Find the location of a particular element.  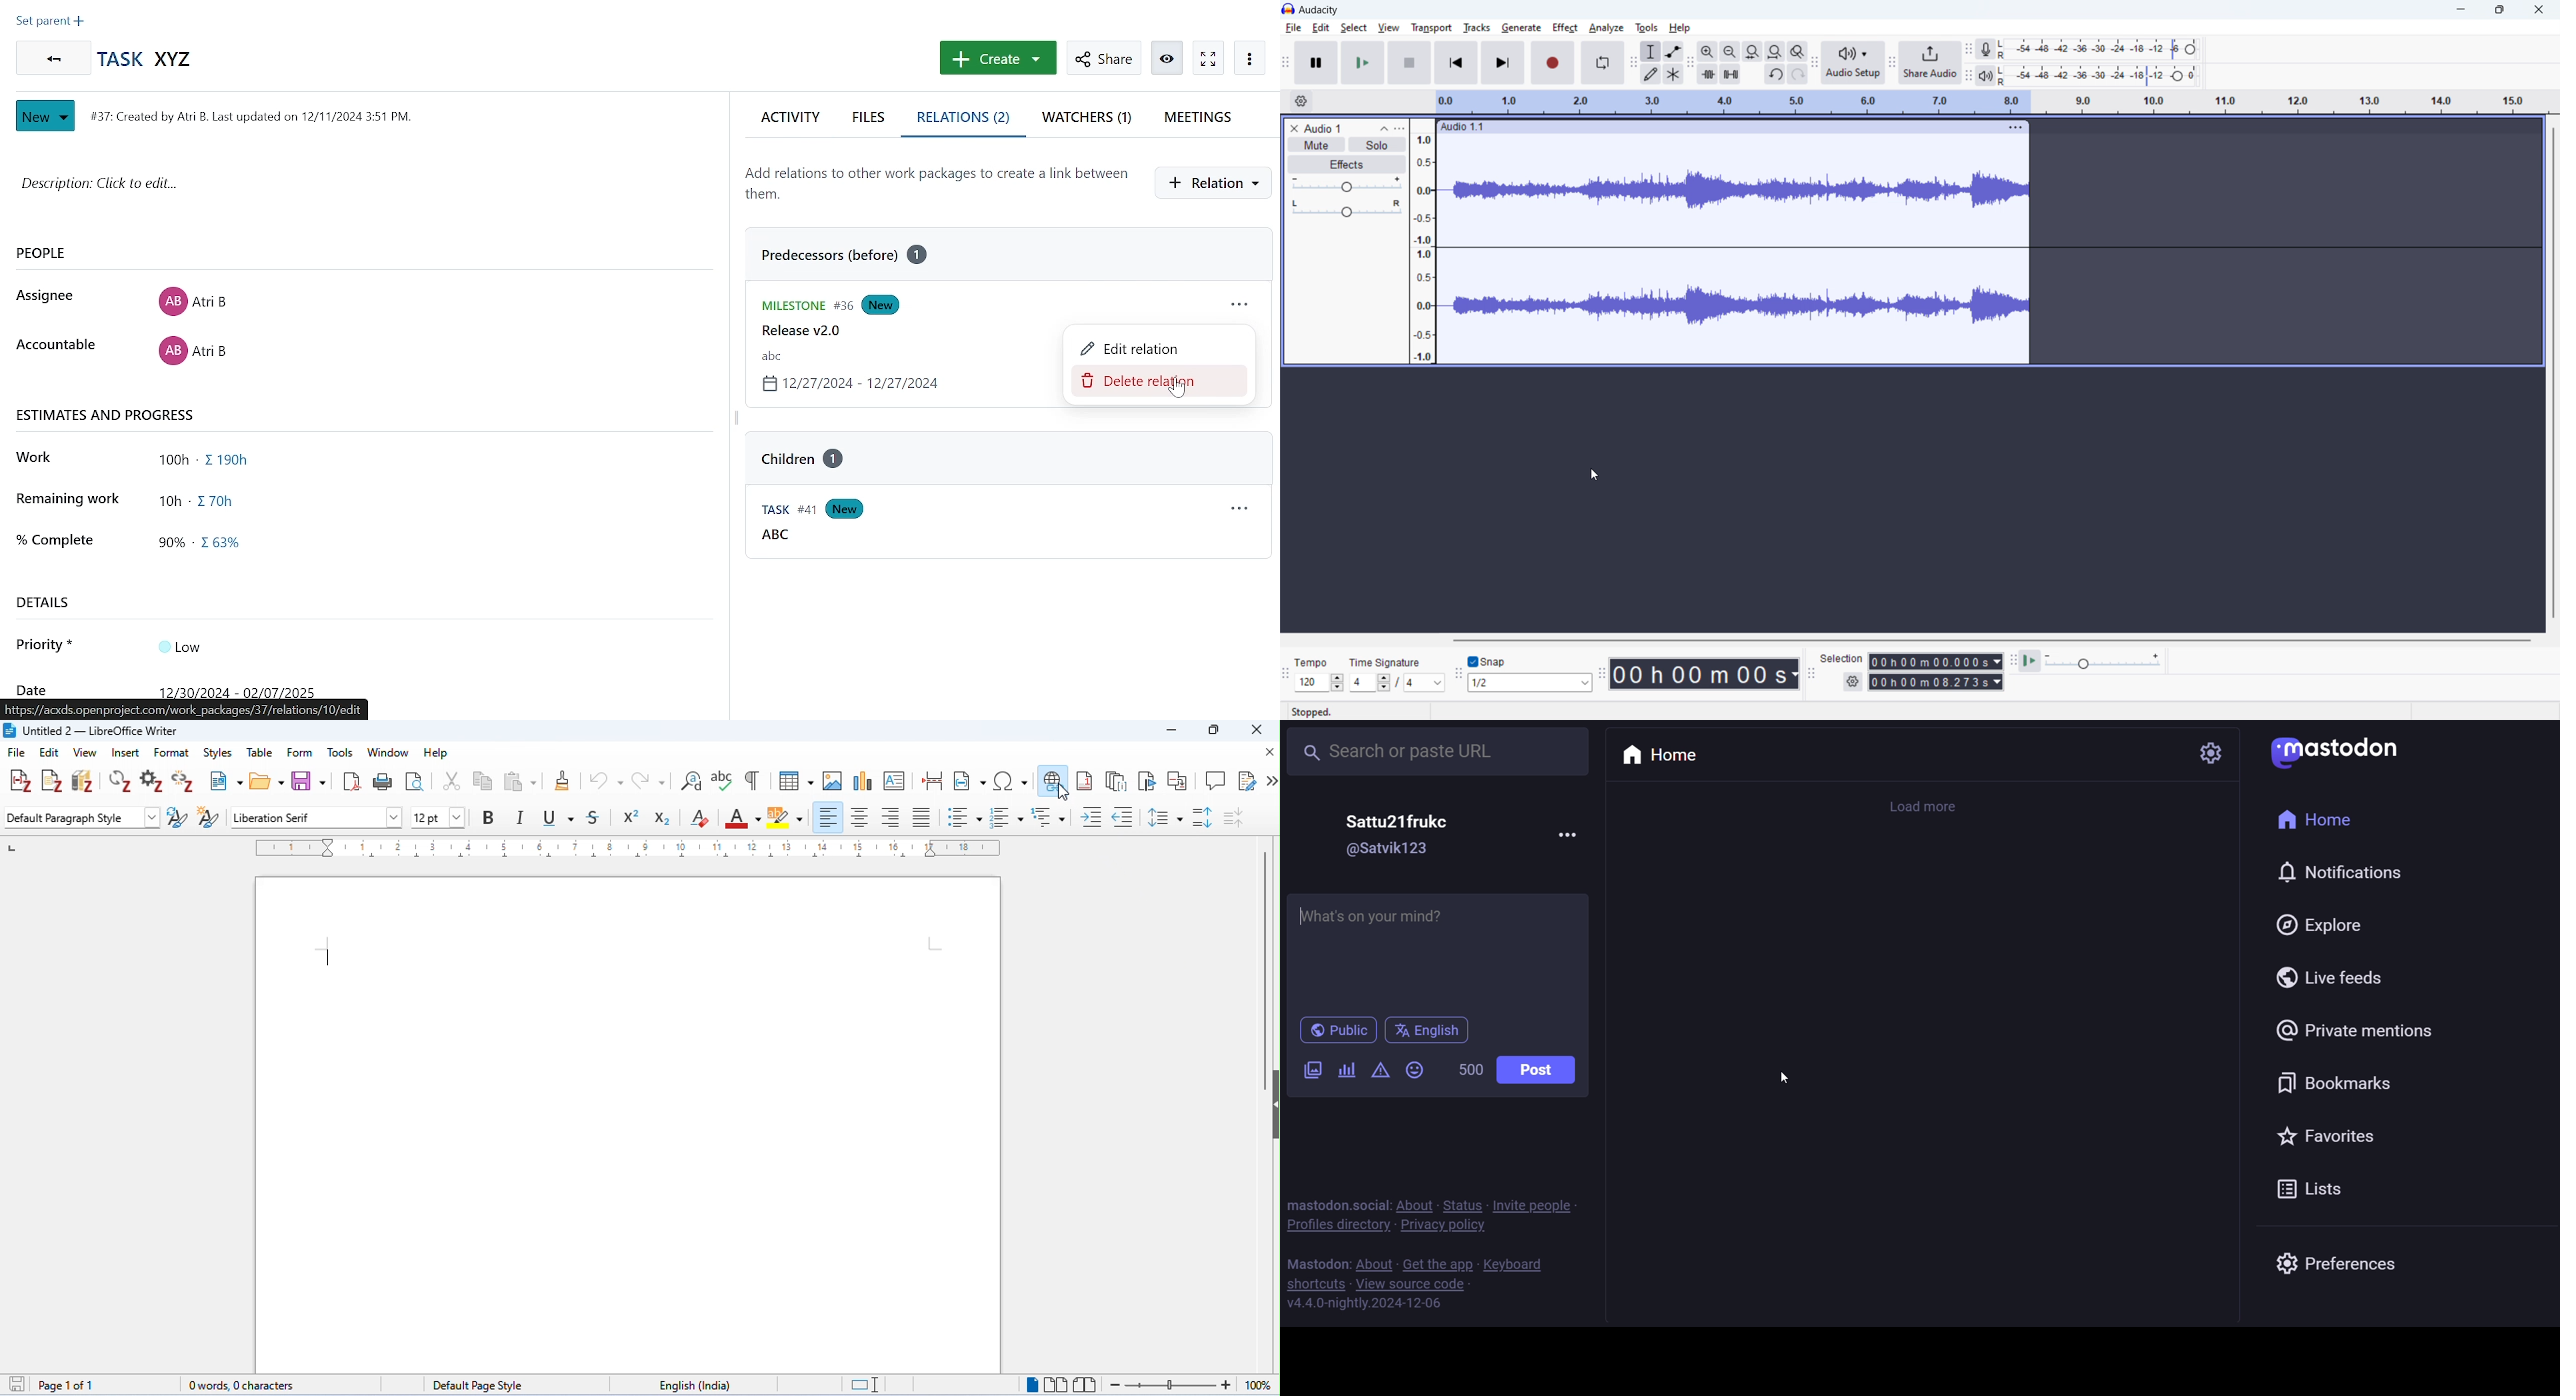

bookmark is located at coordinates (2330, 1083).